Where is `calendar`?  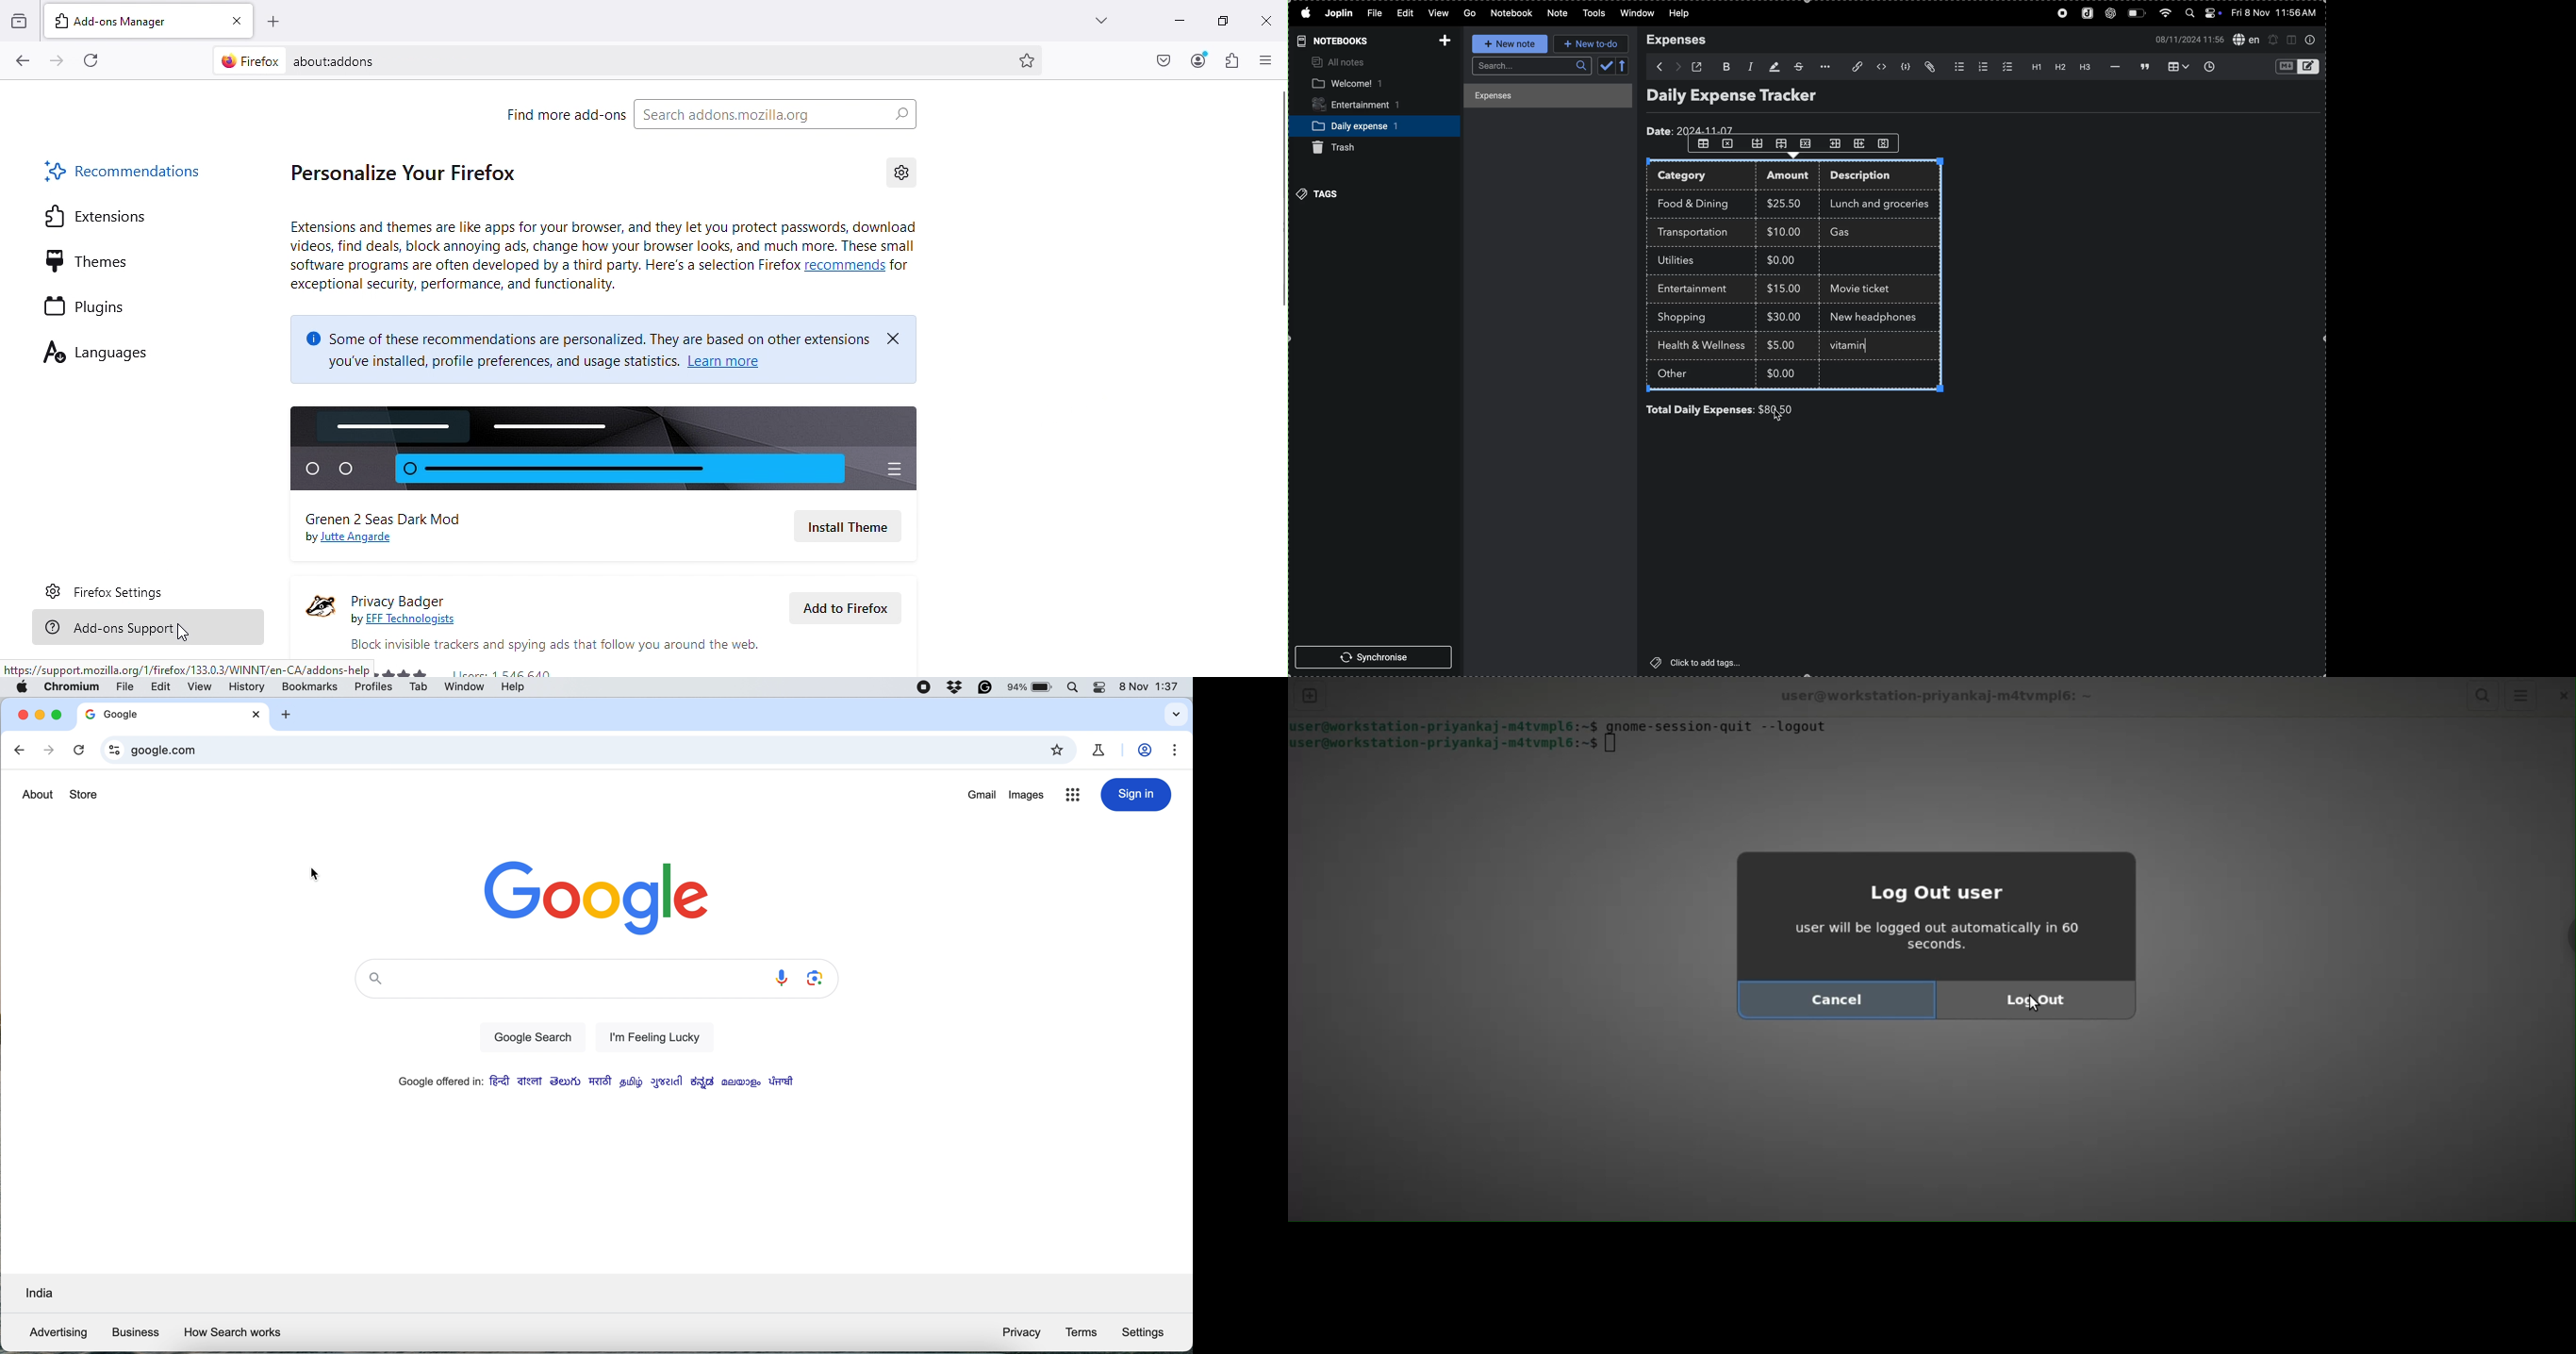
calendar is located at coordinates (1614, 67).